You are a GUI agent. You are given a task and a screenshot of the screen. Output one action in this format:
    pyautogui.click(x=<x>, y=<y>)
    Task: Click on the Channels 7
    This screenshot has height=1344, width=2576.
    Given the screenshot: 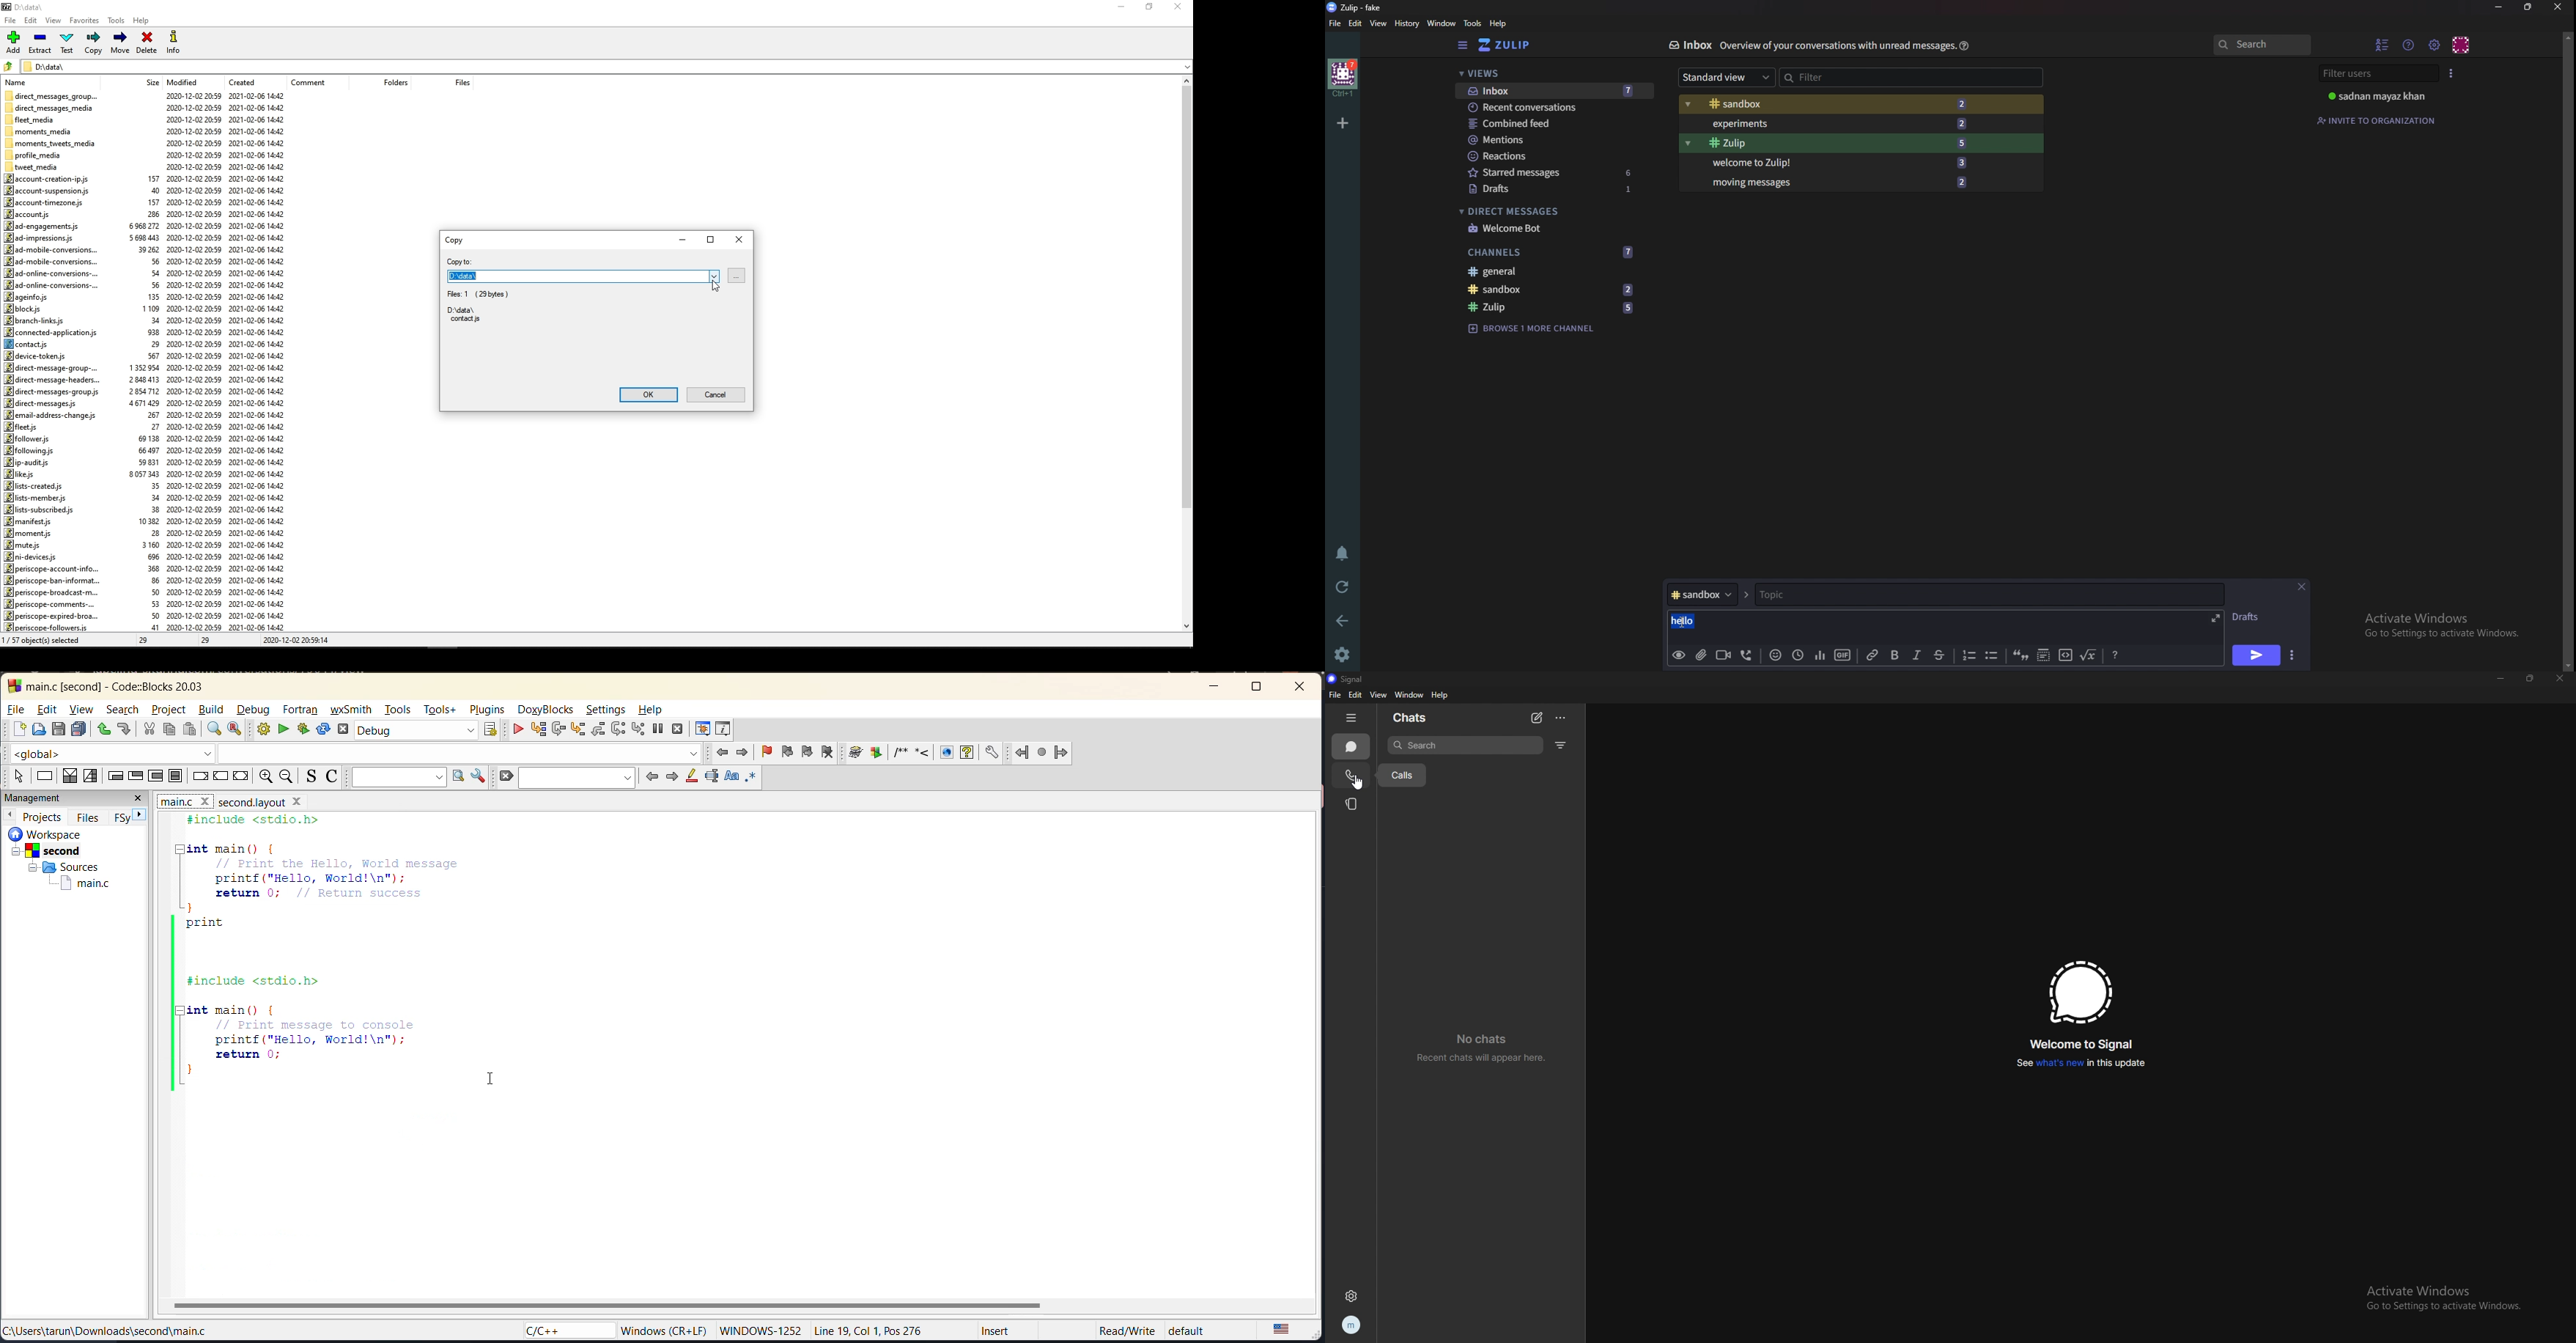 What is the action you would take?
    pyautogui.click(x=1550, y=252)
    